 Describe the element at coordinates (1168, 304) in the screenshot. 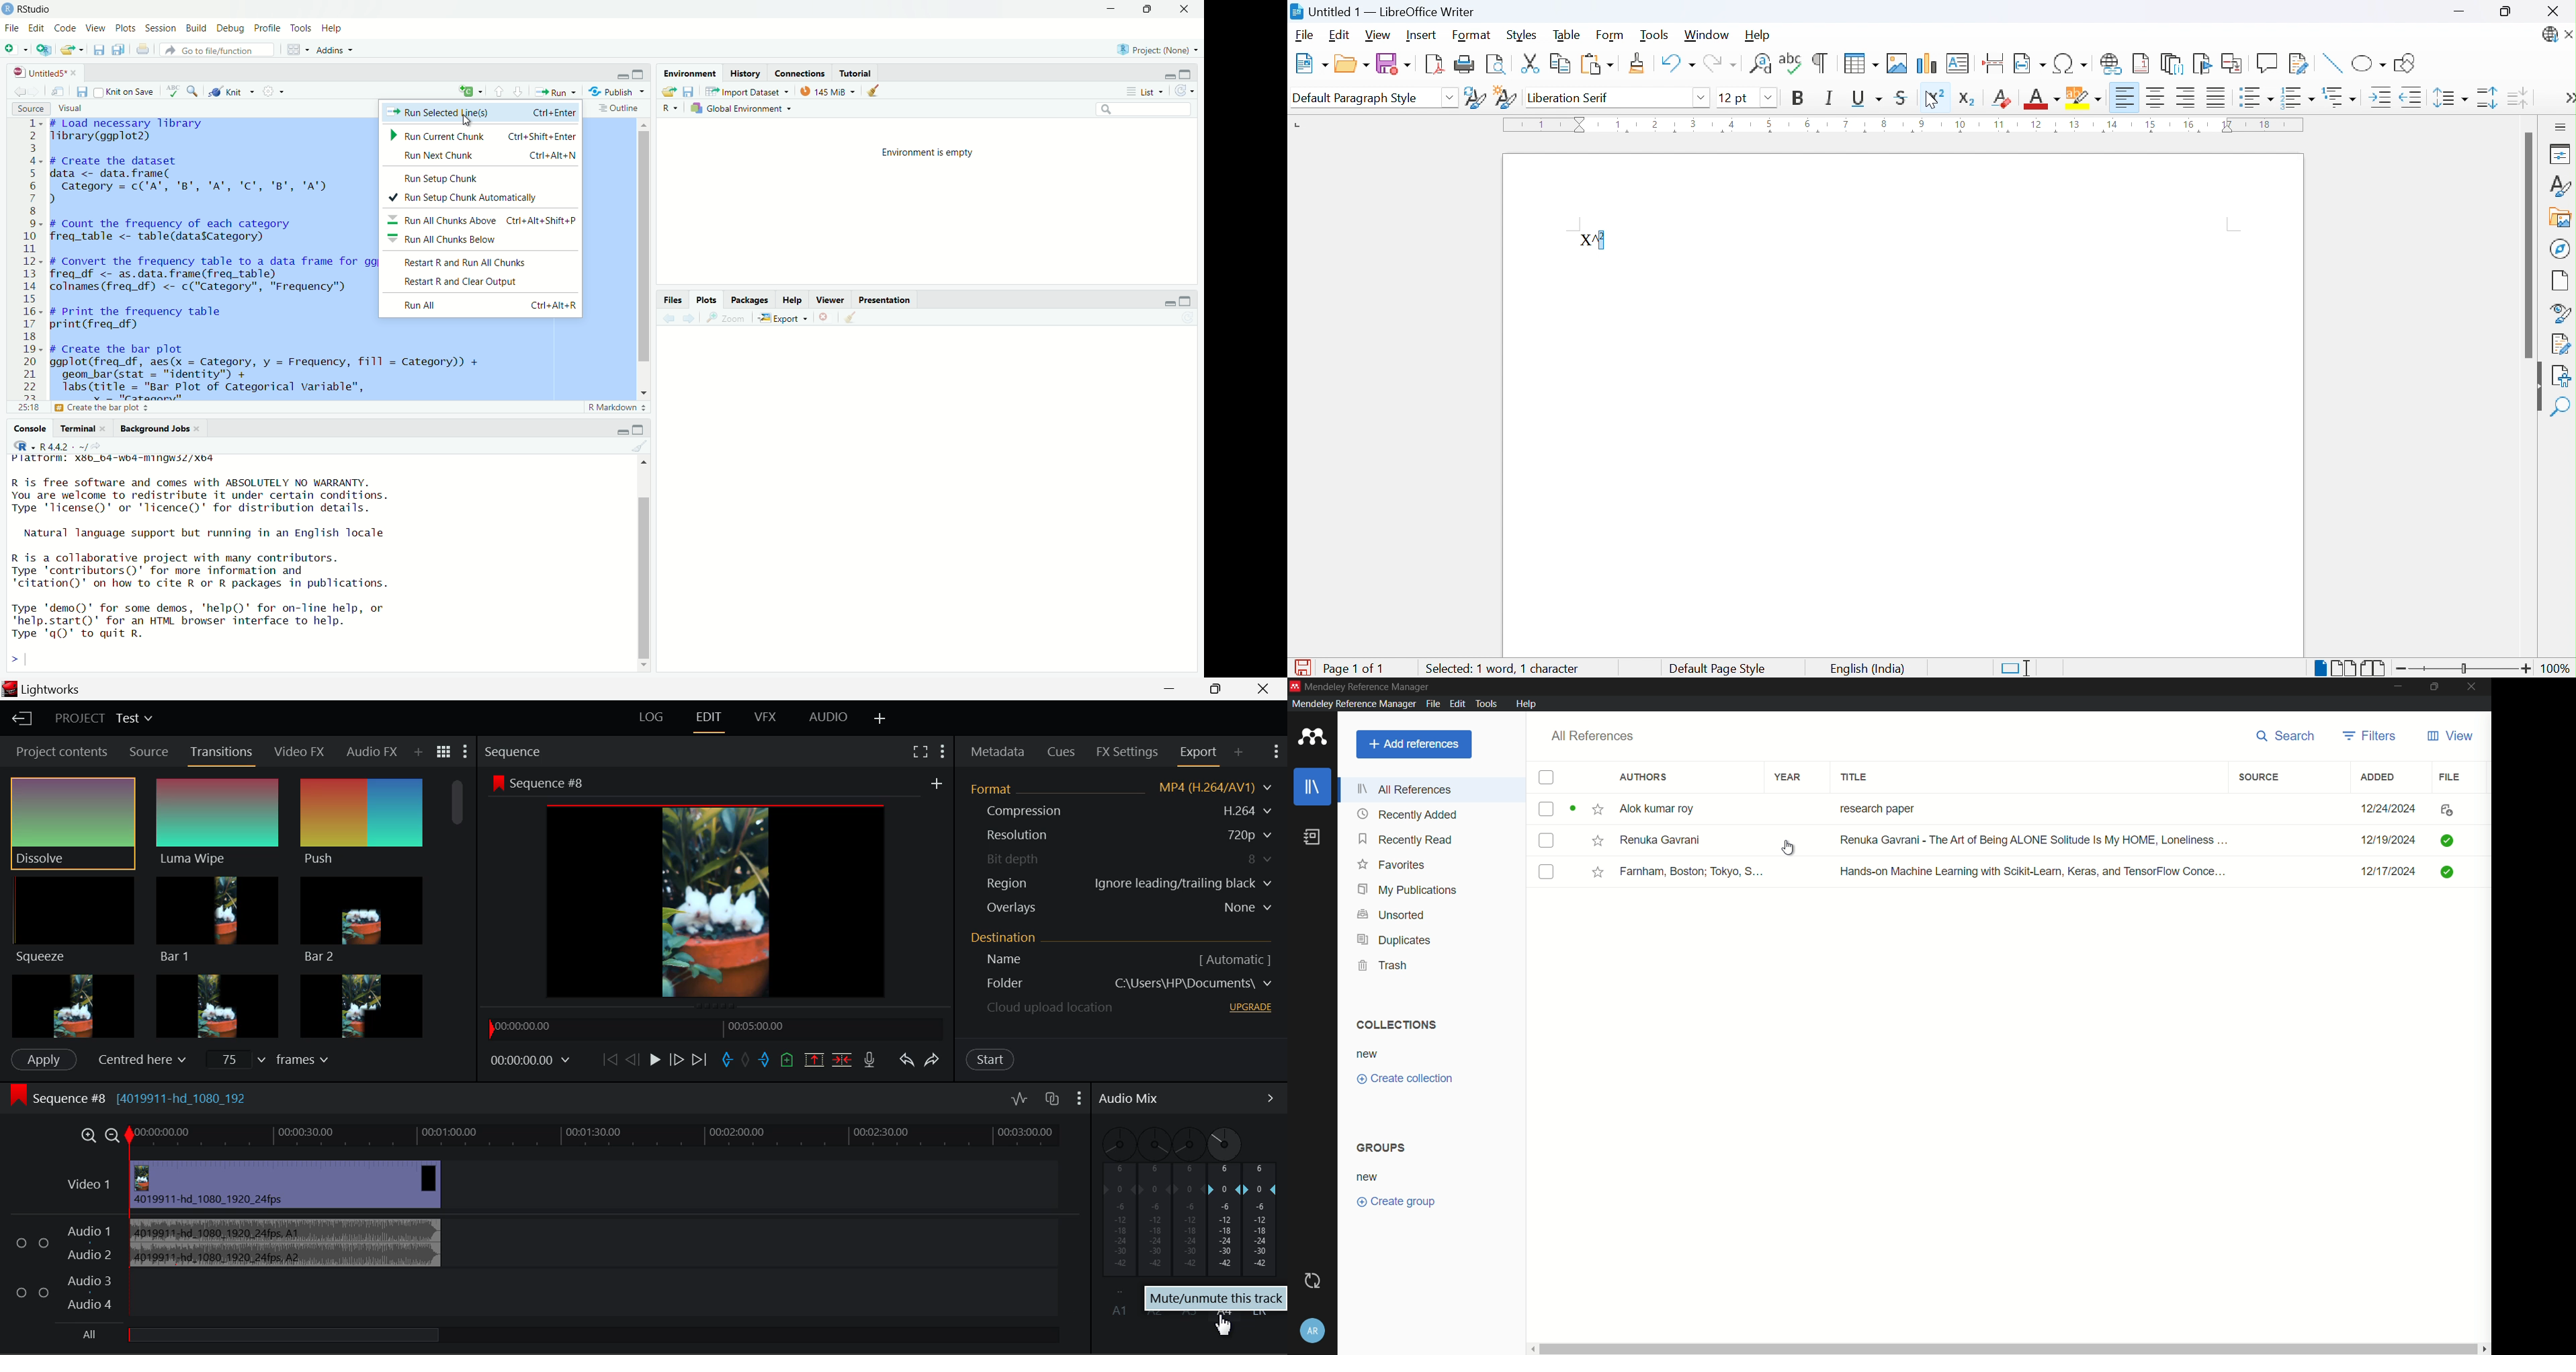

I see `minimize` at that location.